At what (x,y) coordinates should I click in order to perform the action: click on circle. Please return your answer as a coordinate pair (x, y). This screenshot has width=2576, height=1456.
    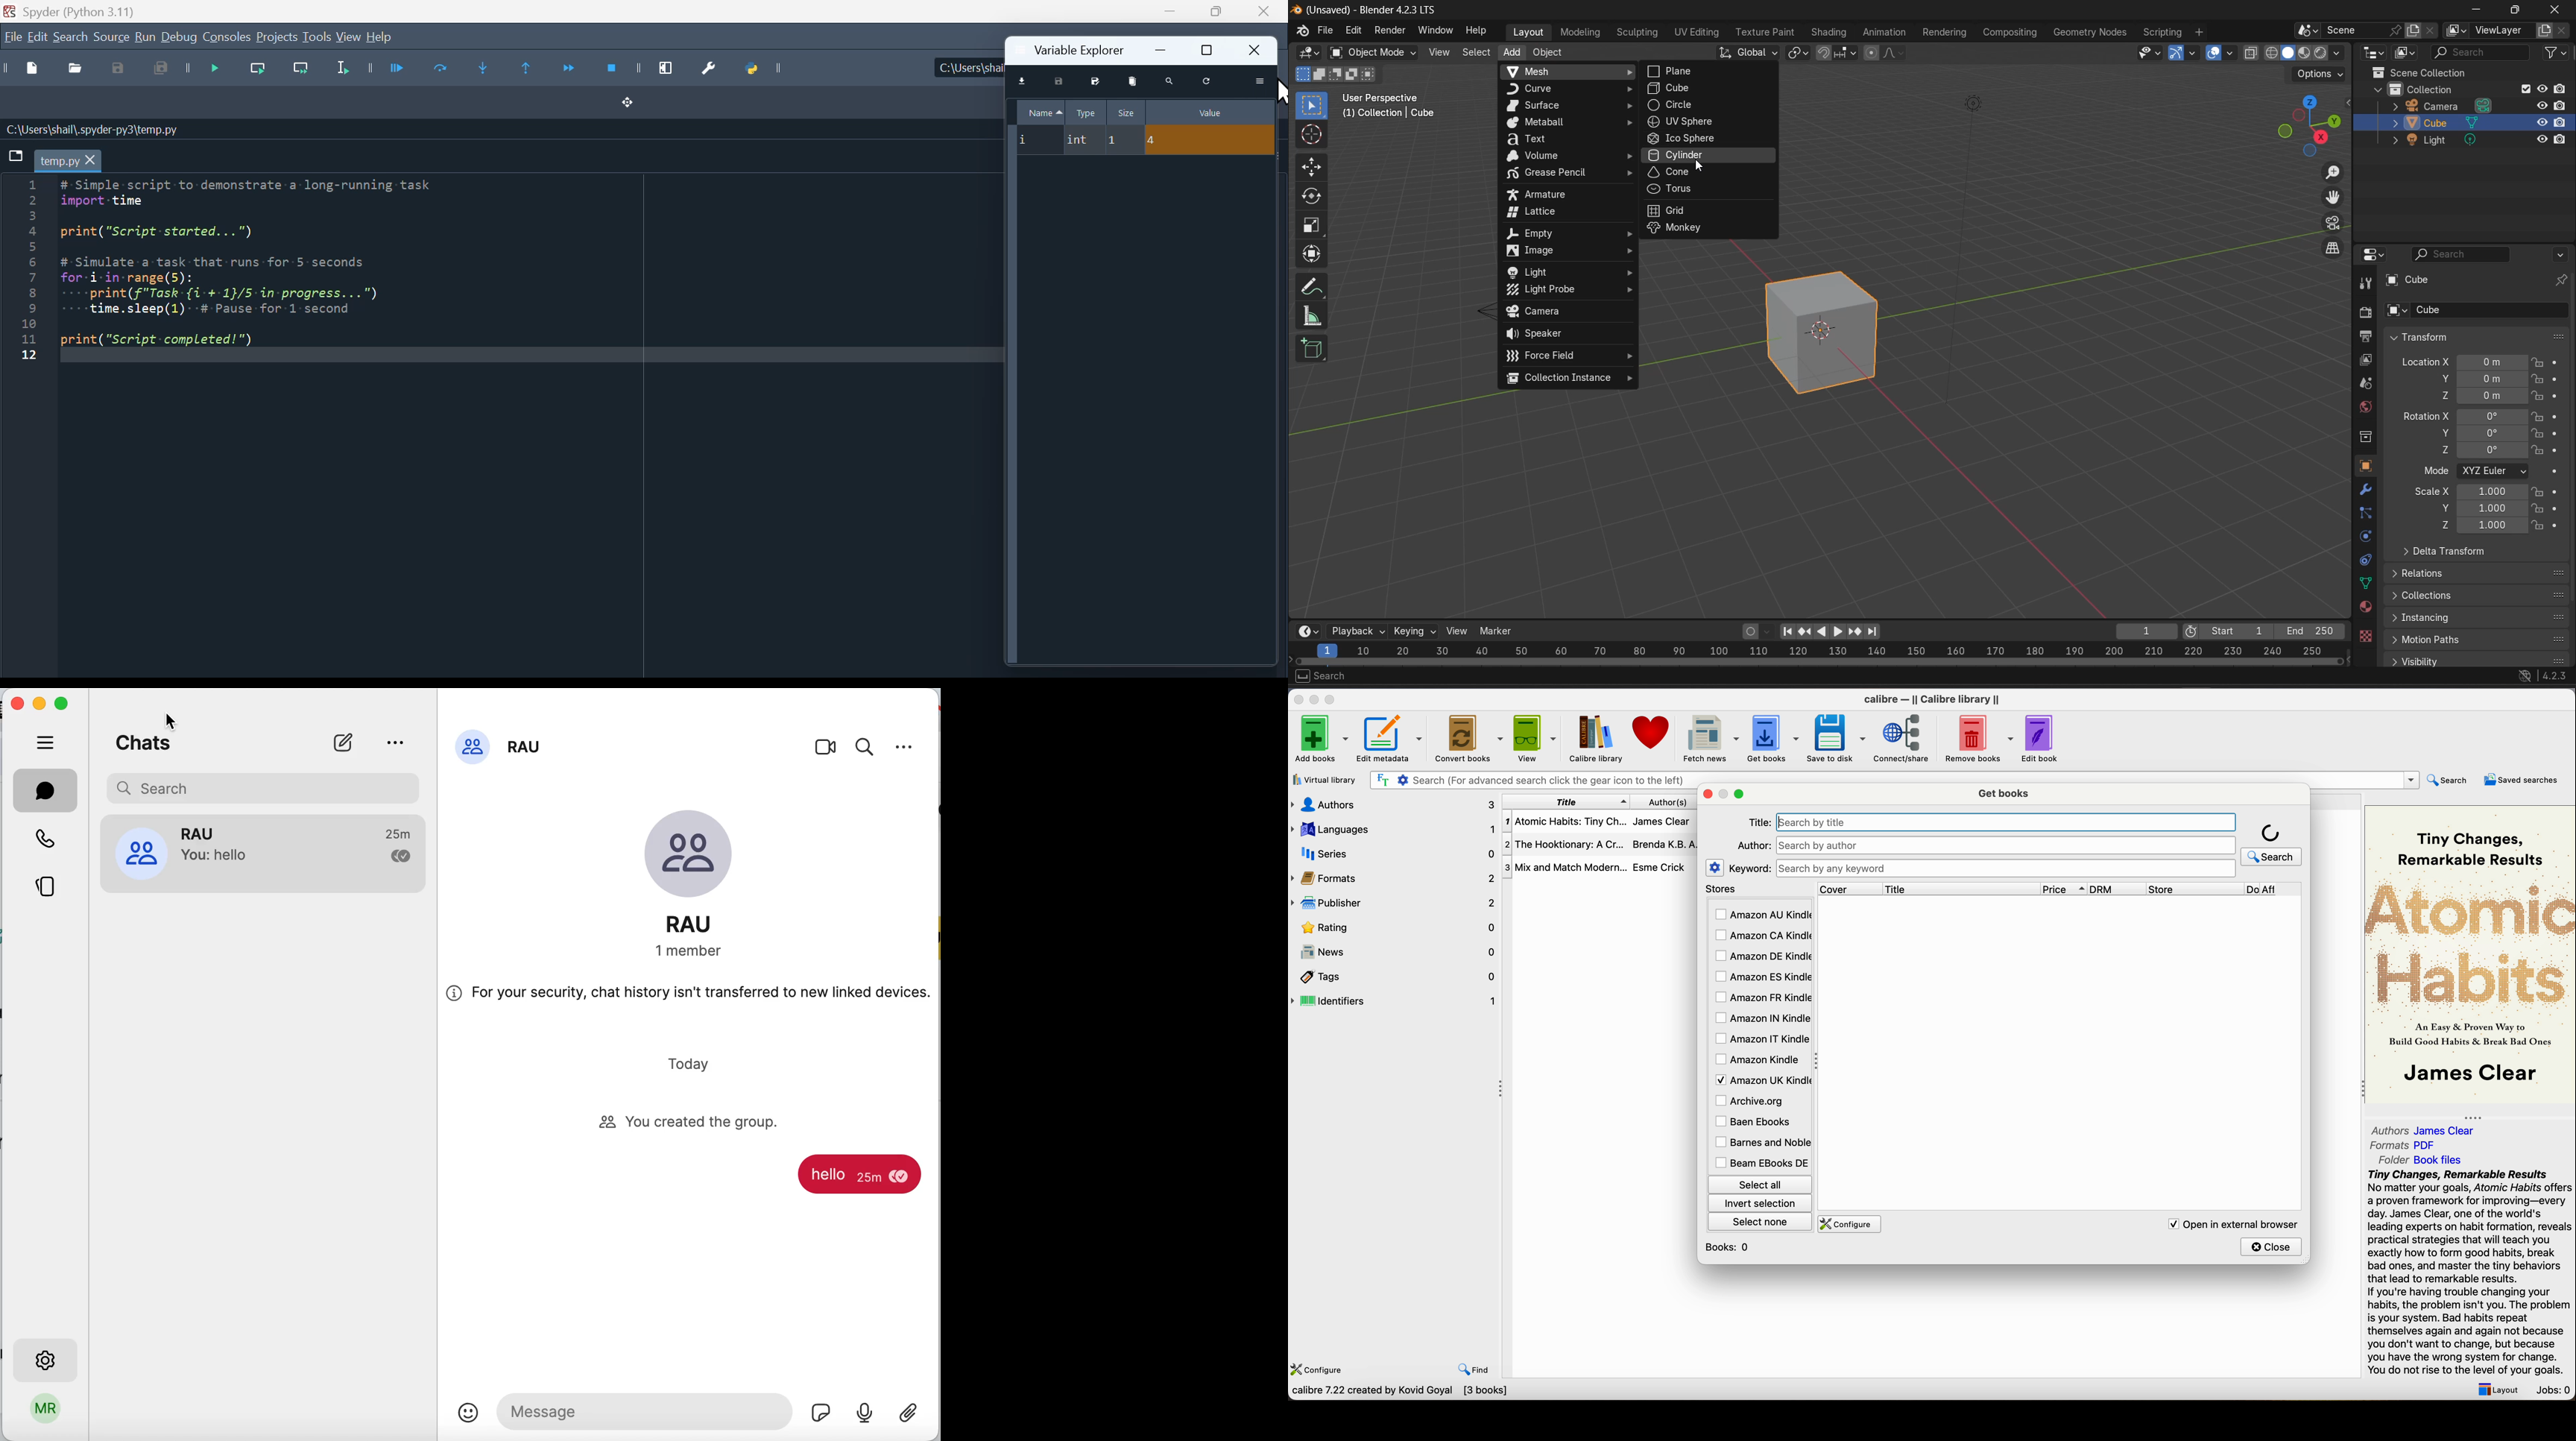
    Looking at the image, I should click on (1710, 105).